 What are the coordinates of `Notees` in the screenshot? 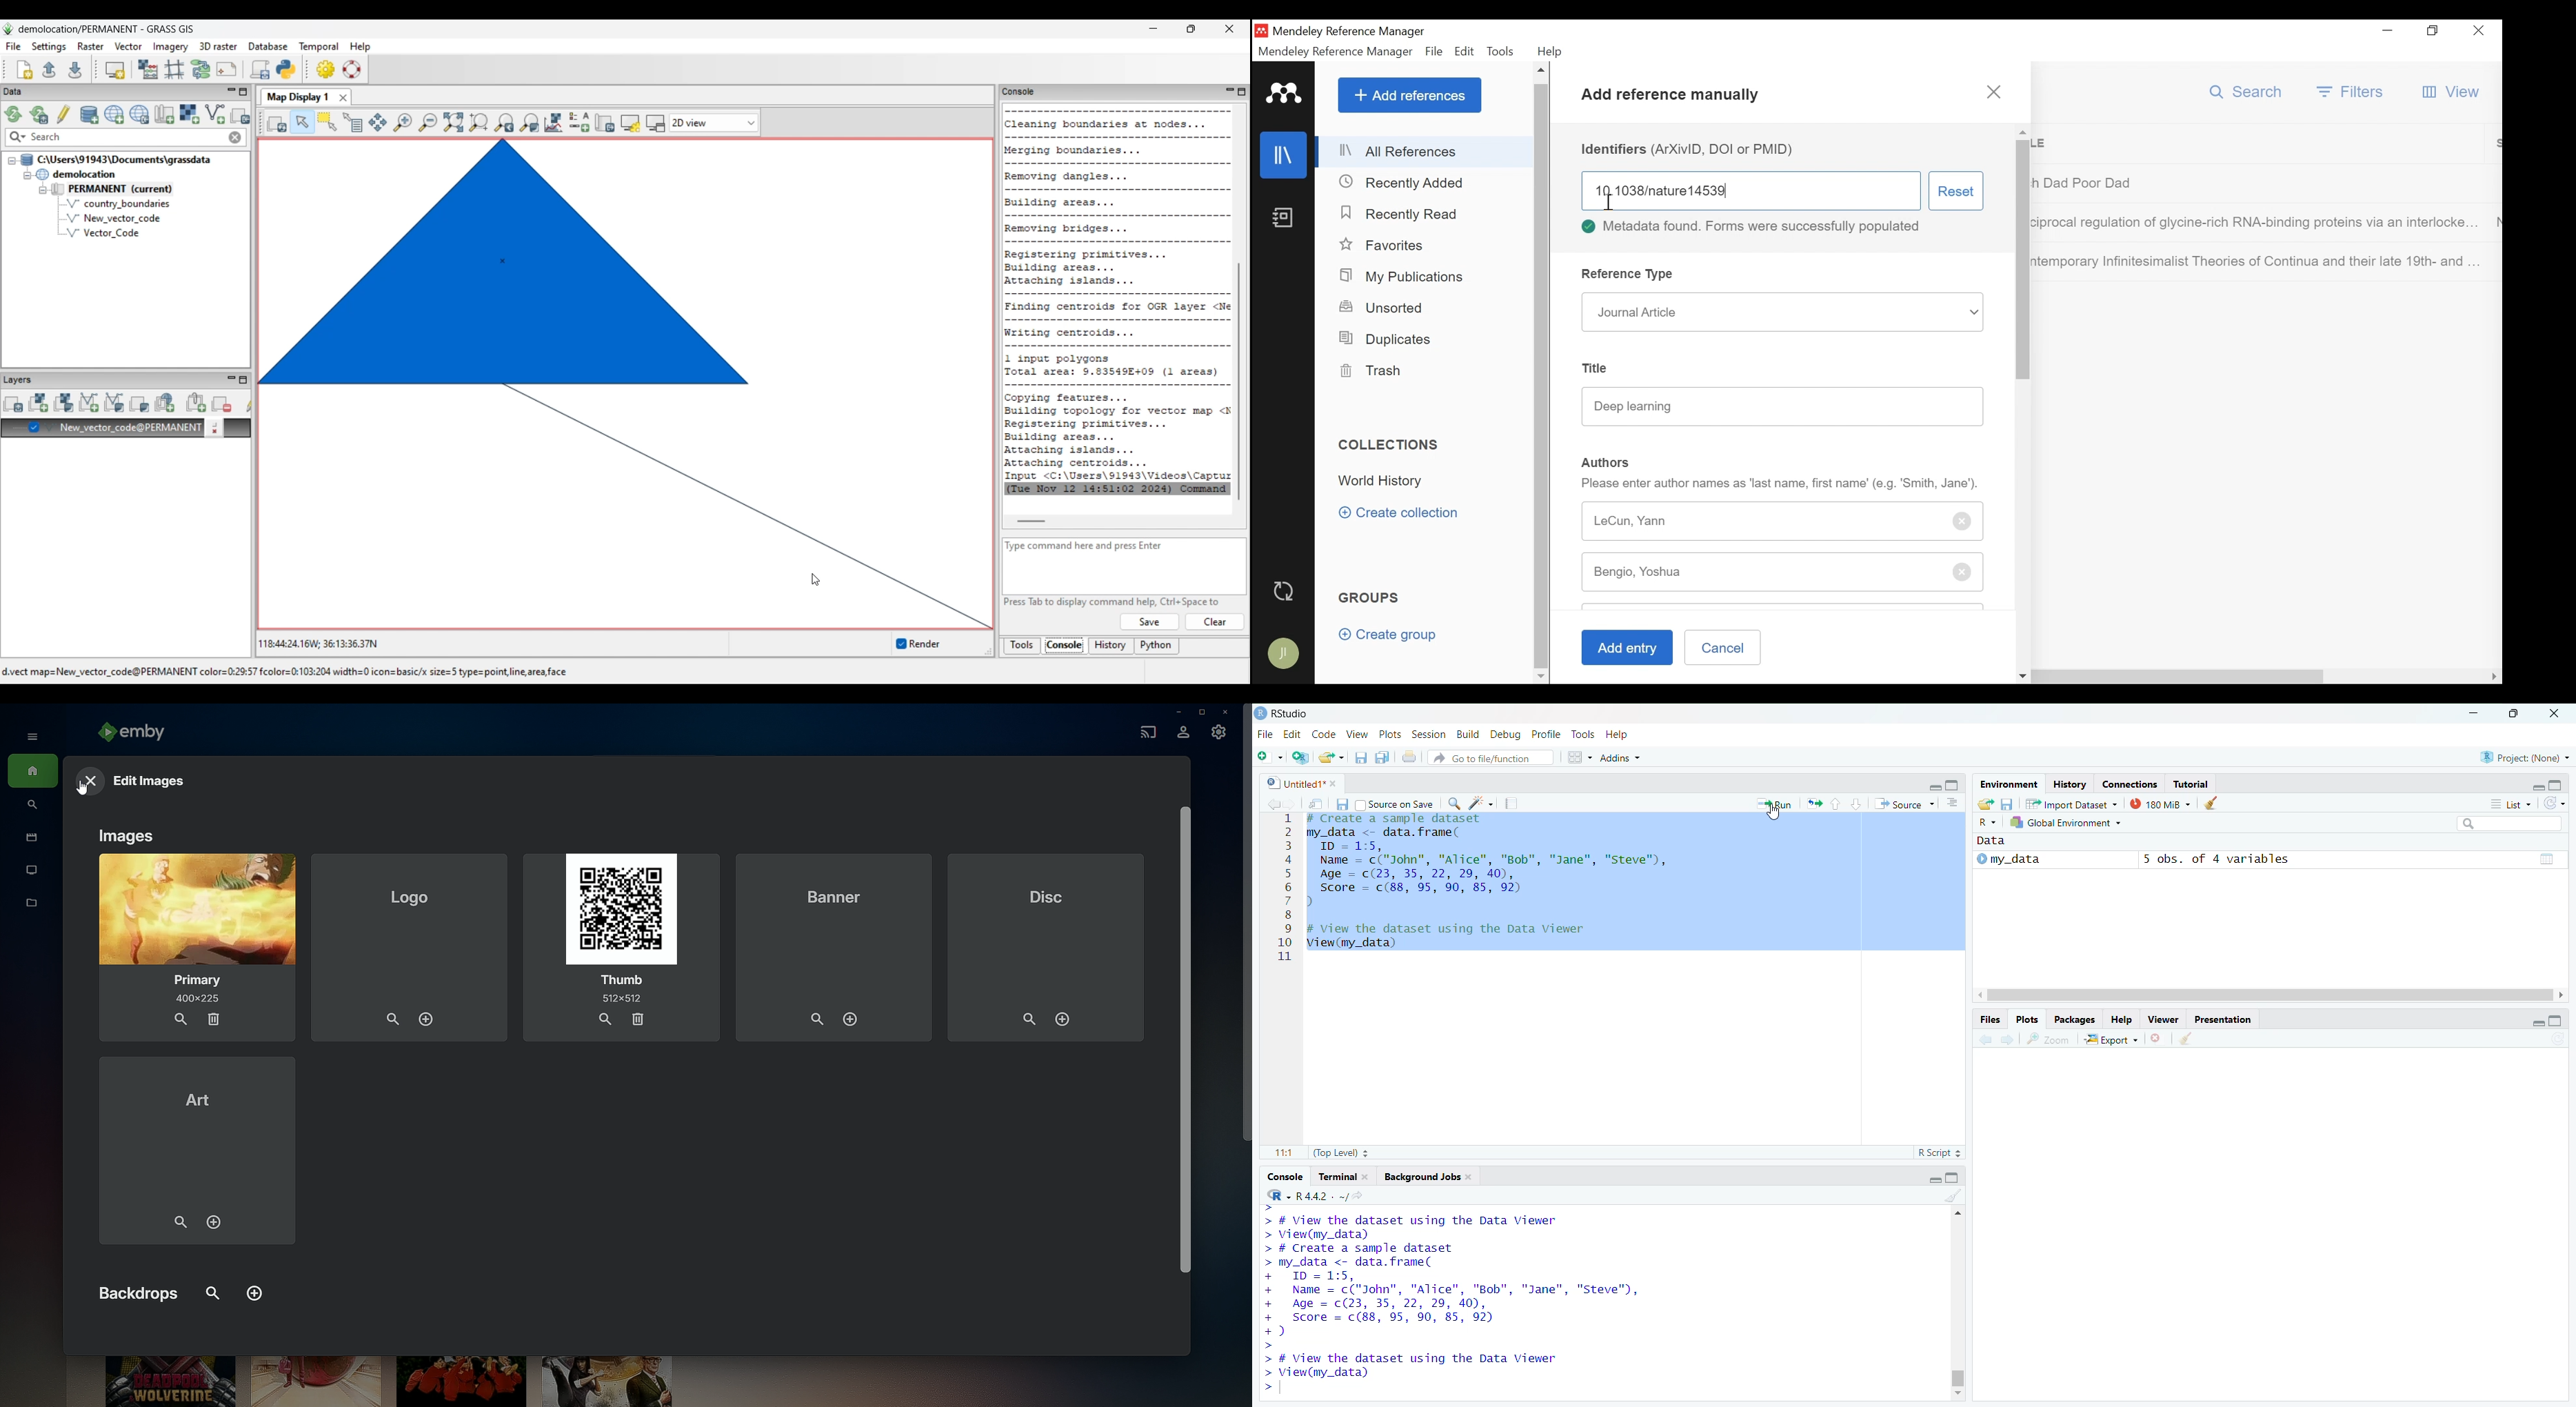 It's located at (1286, 218).